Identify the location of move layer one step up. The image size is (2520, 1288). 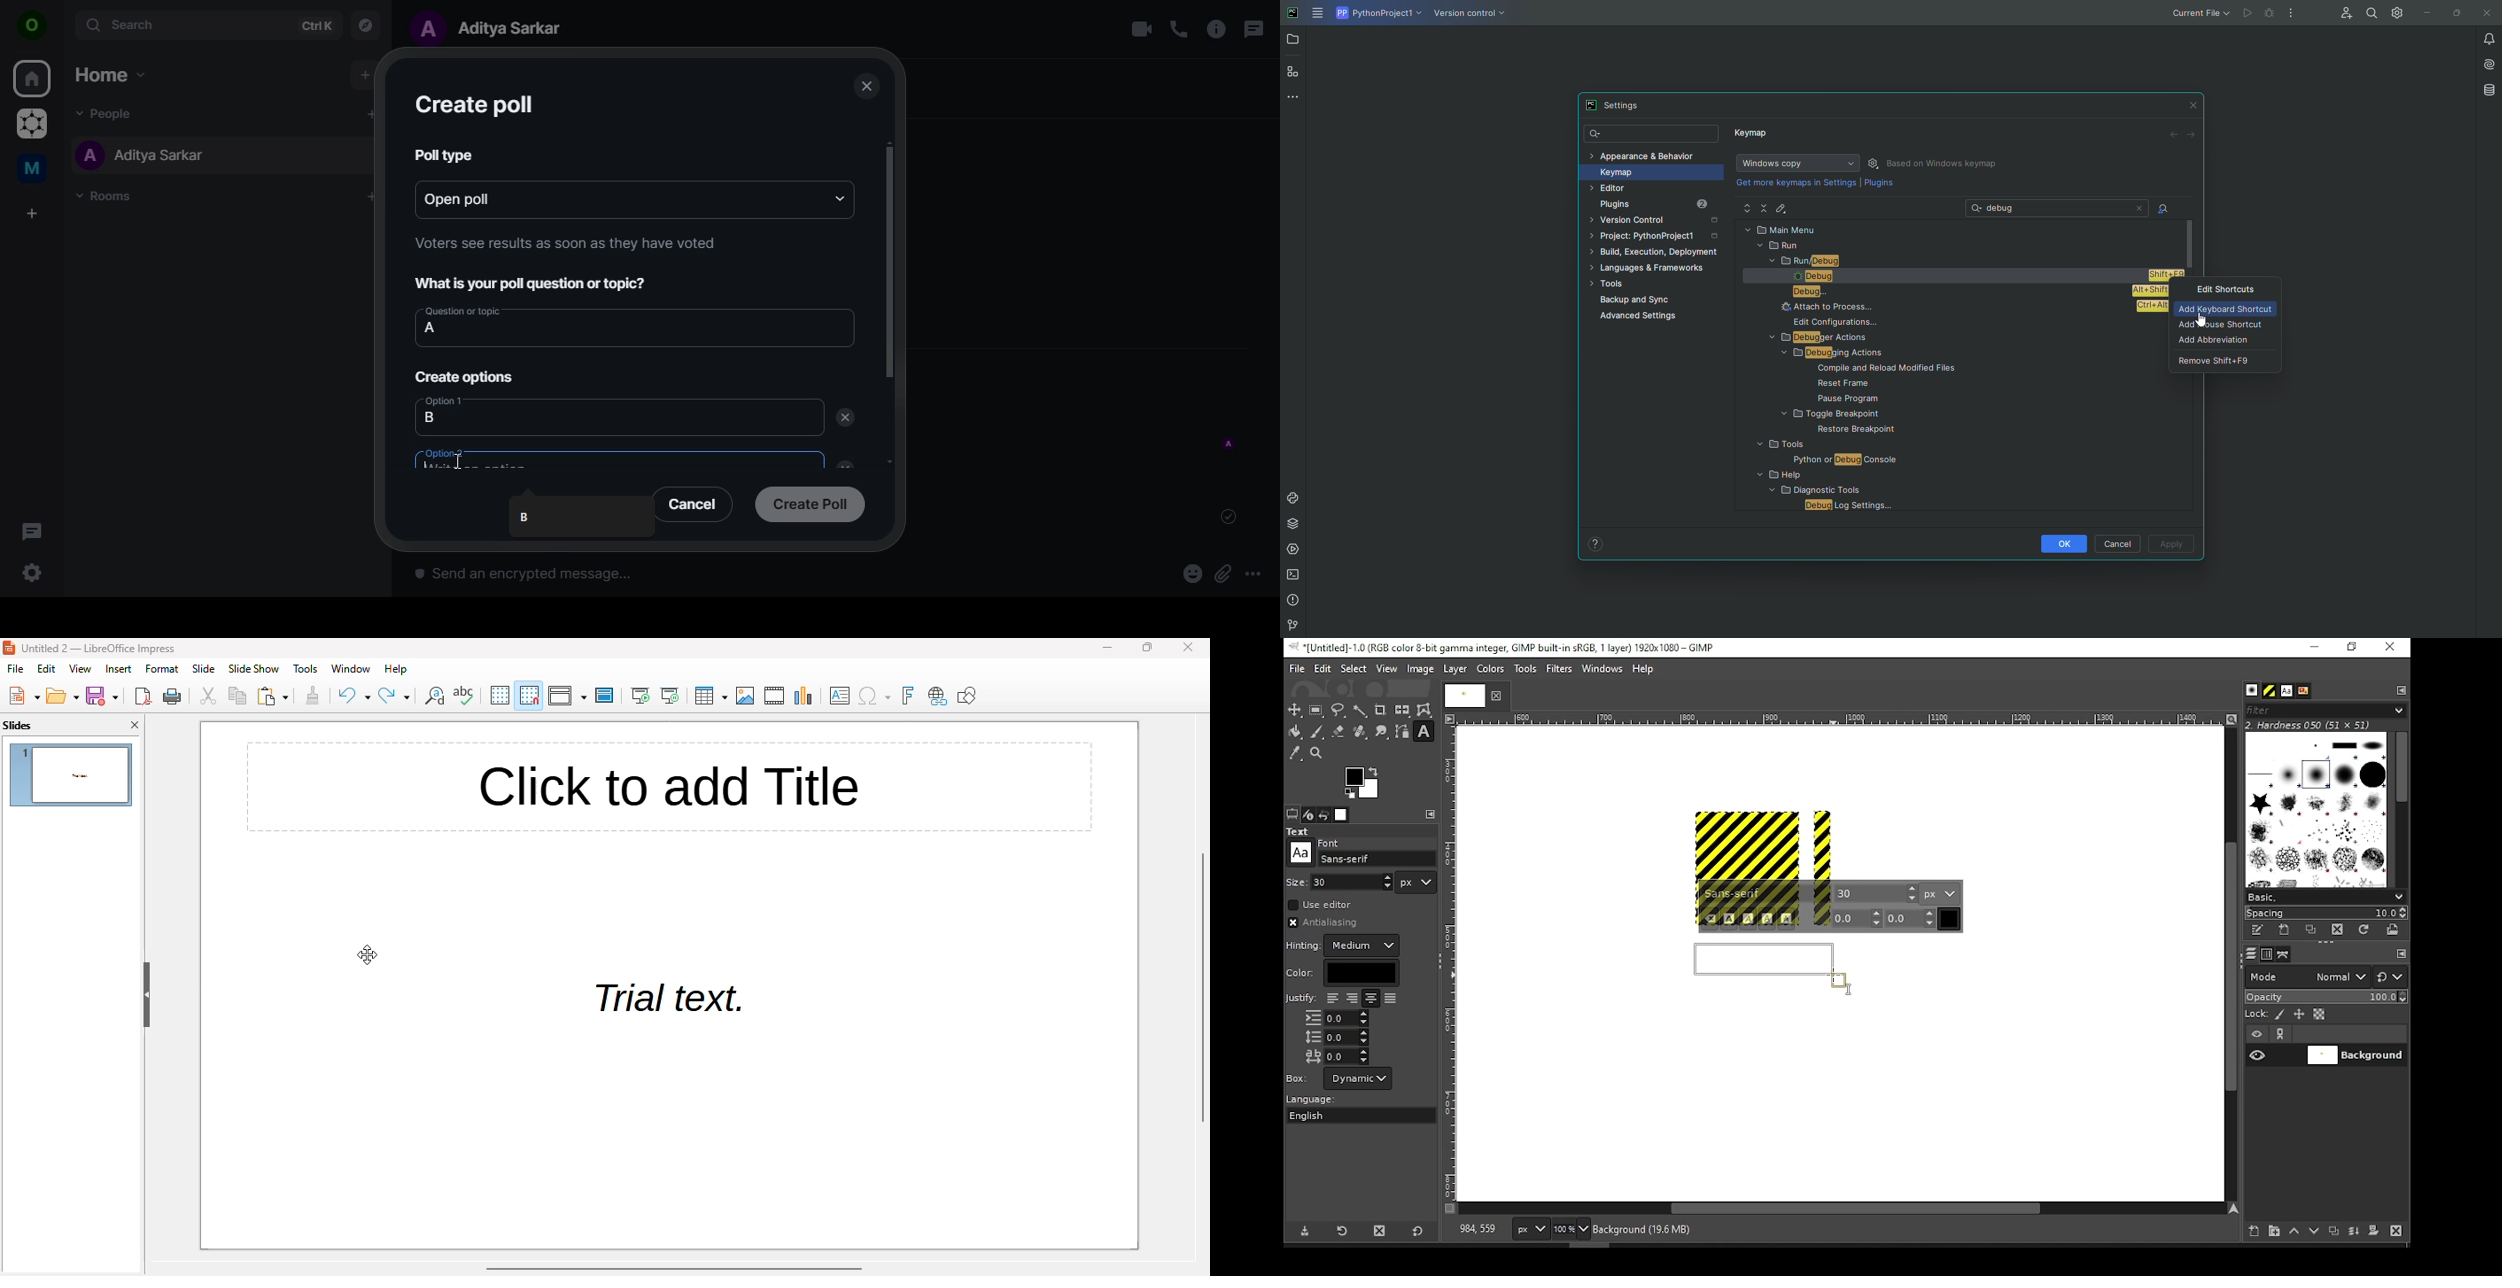
(2295, 1233).